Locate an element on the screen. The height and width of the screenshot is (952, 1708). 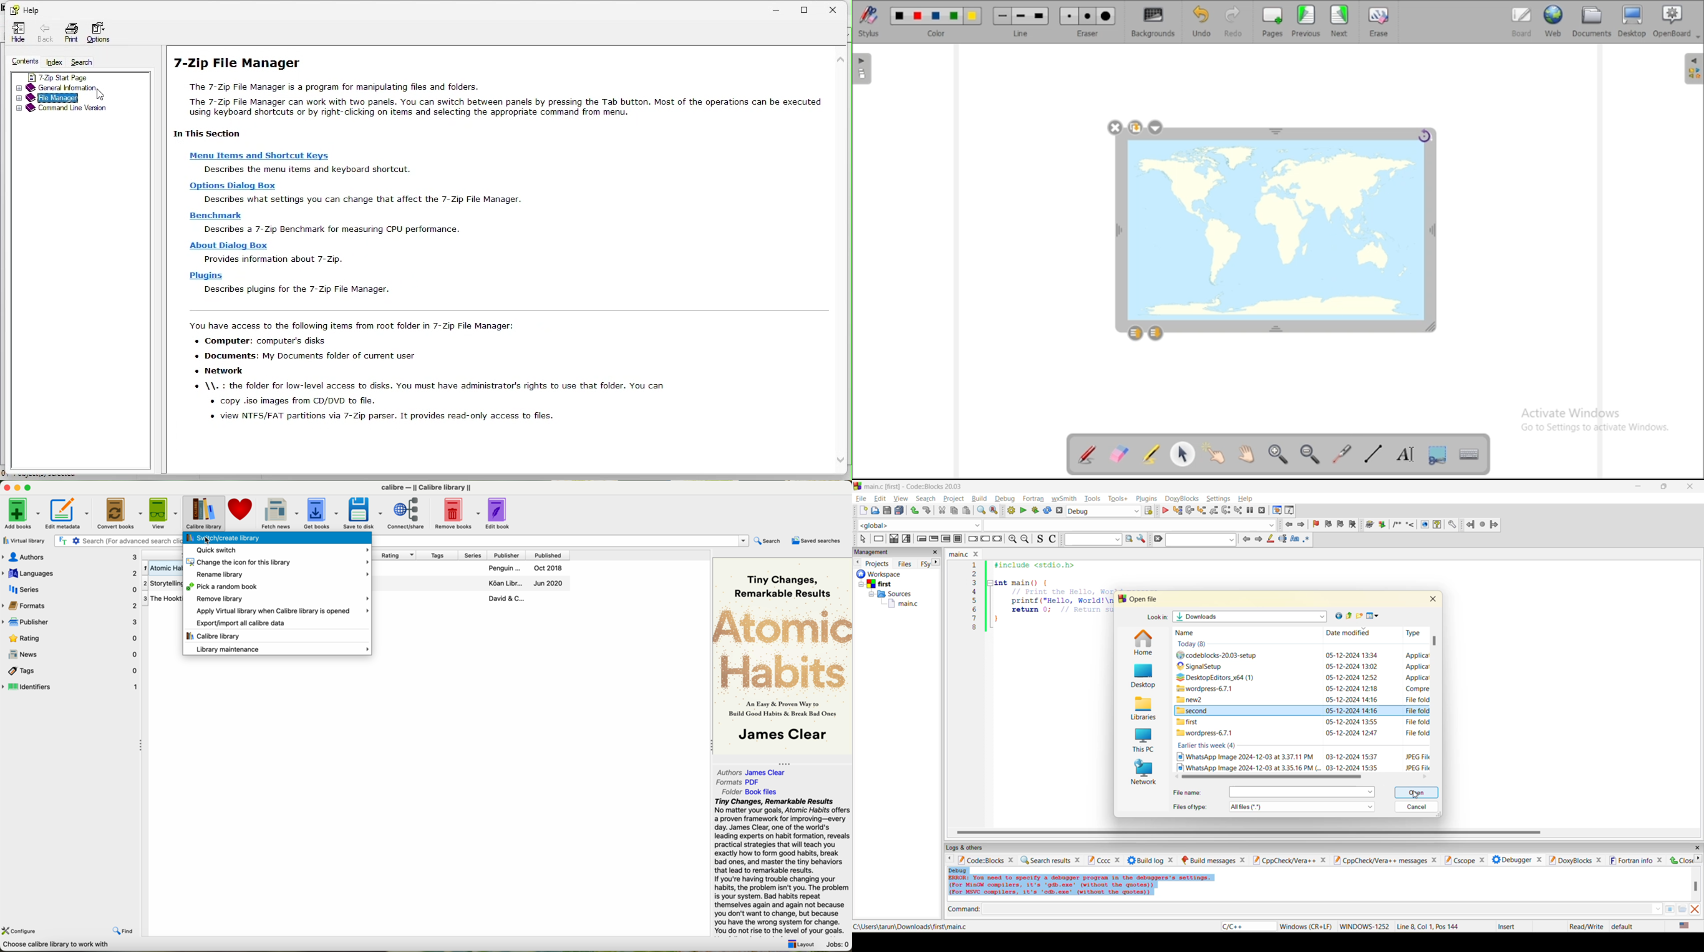
type is located at coordinates (1416, 678).